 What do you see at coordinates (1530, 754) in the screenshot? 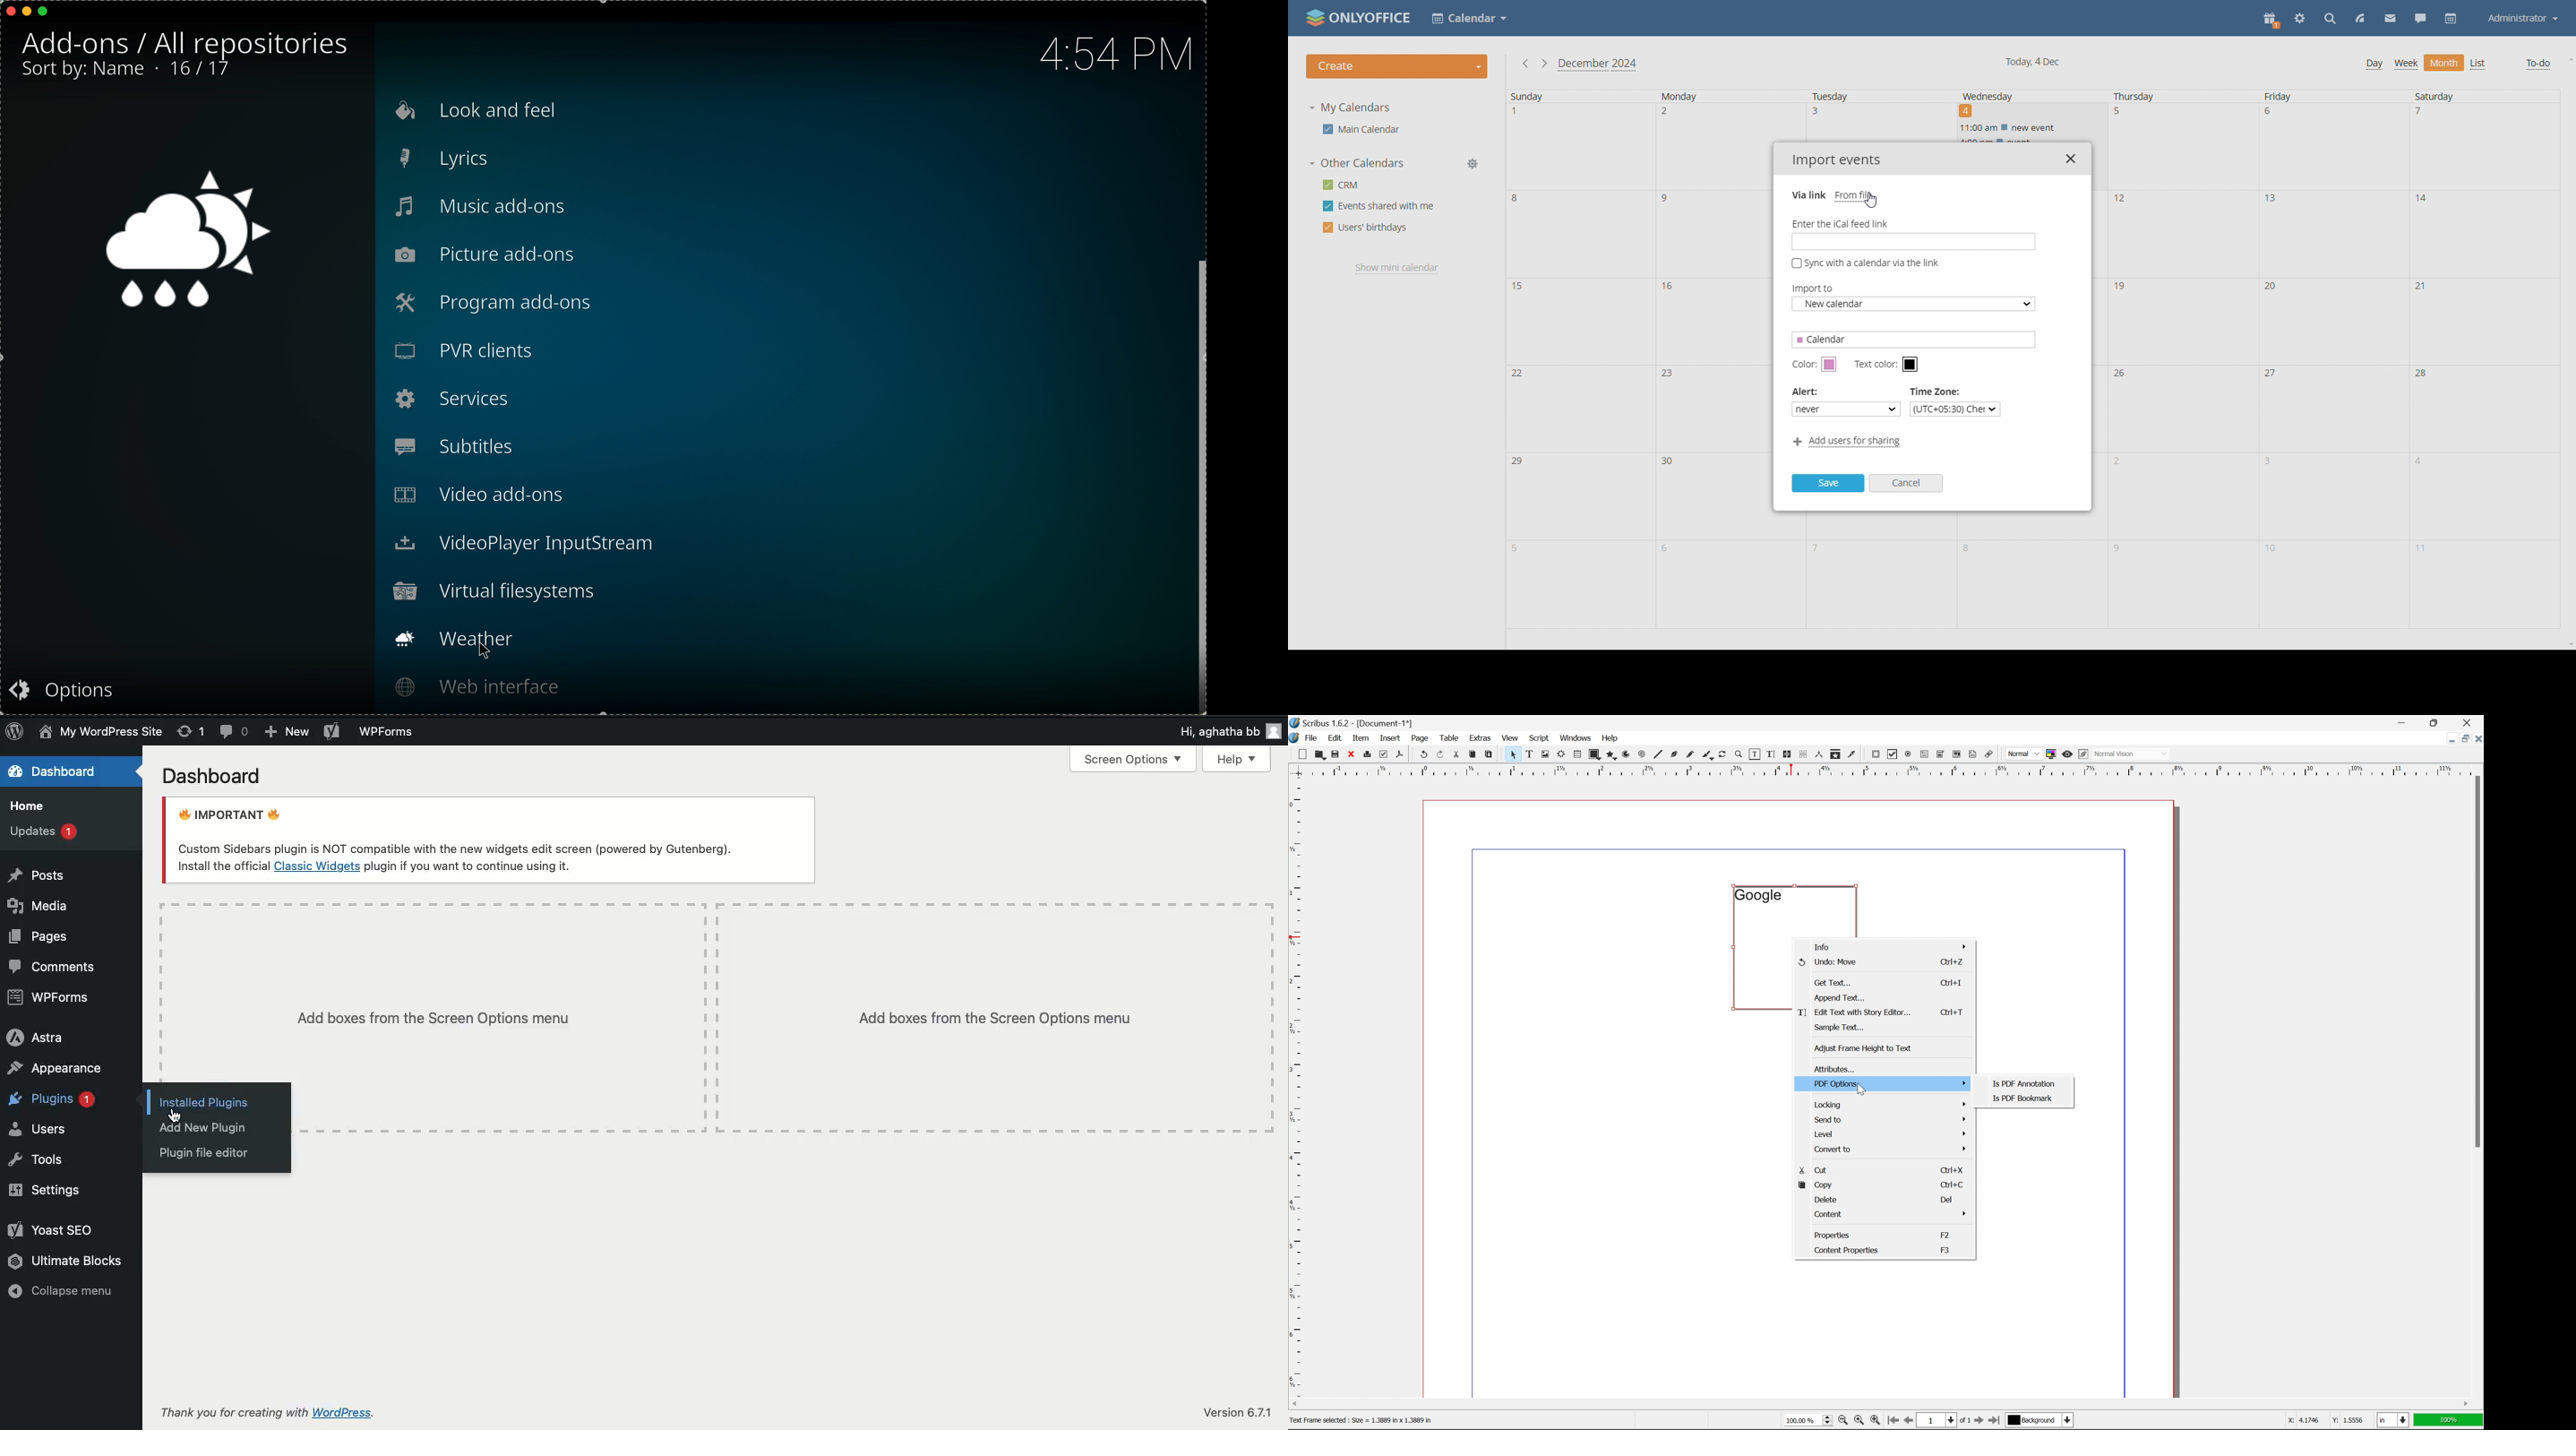
I see `text frame` at bounding box center [1530, 754].